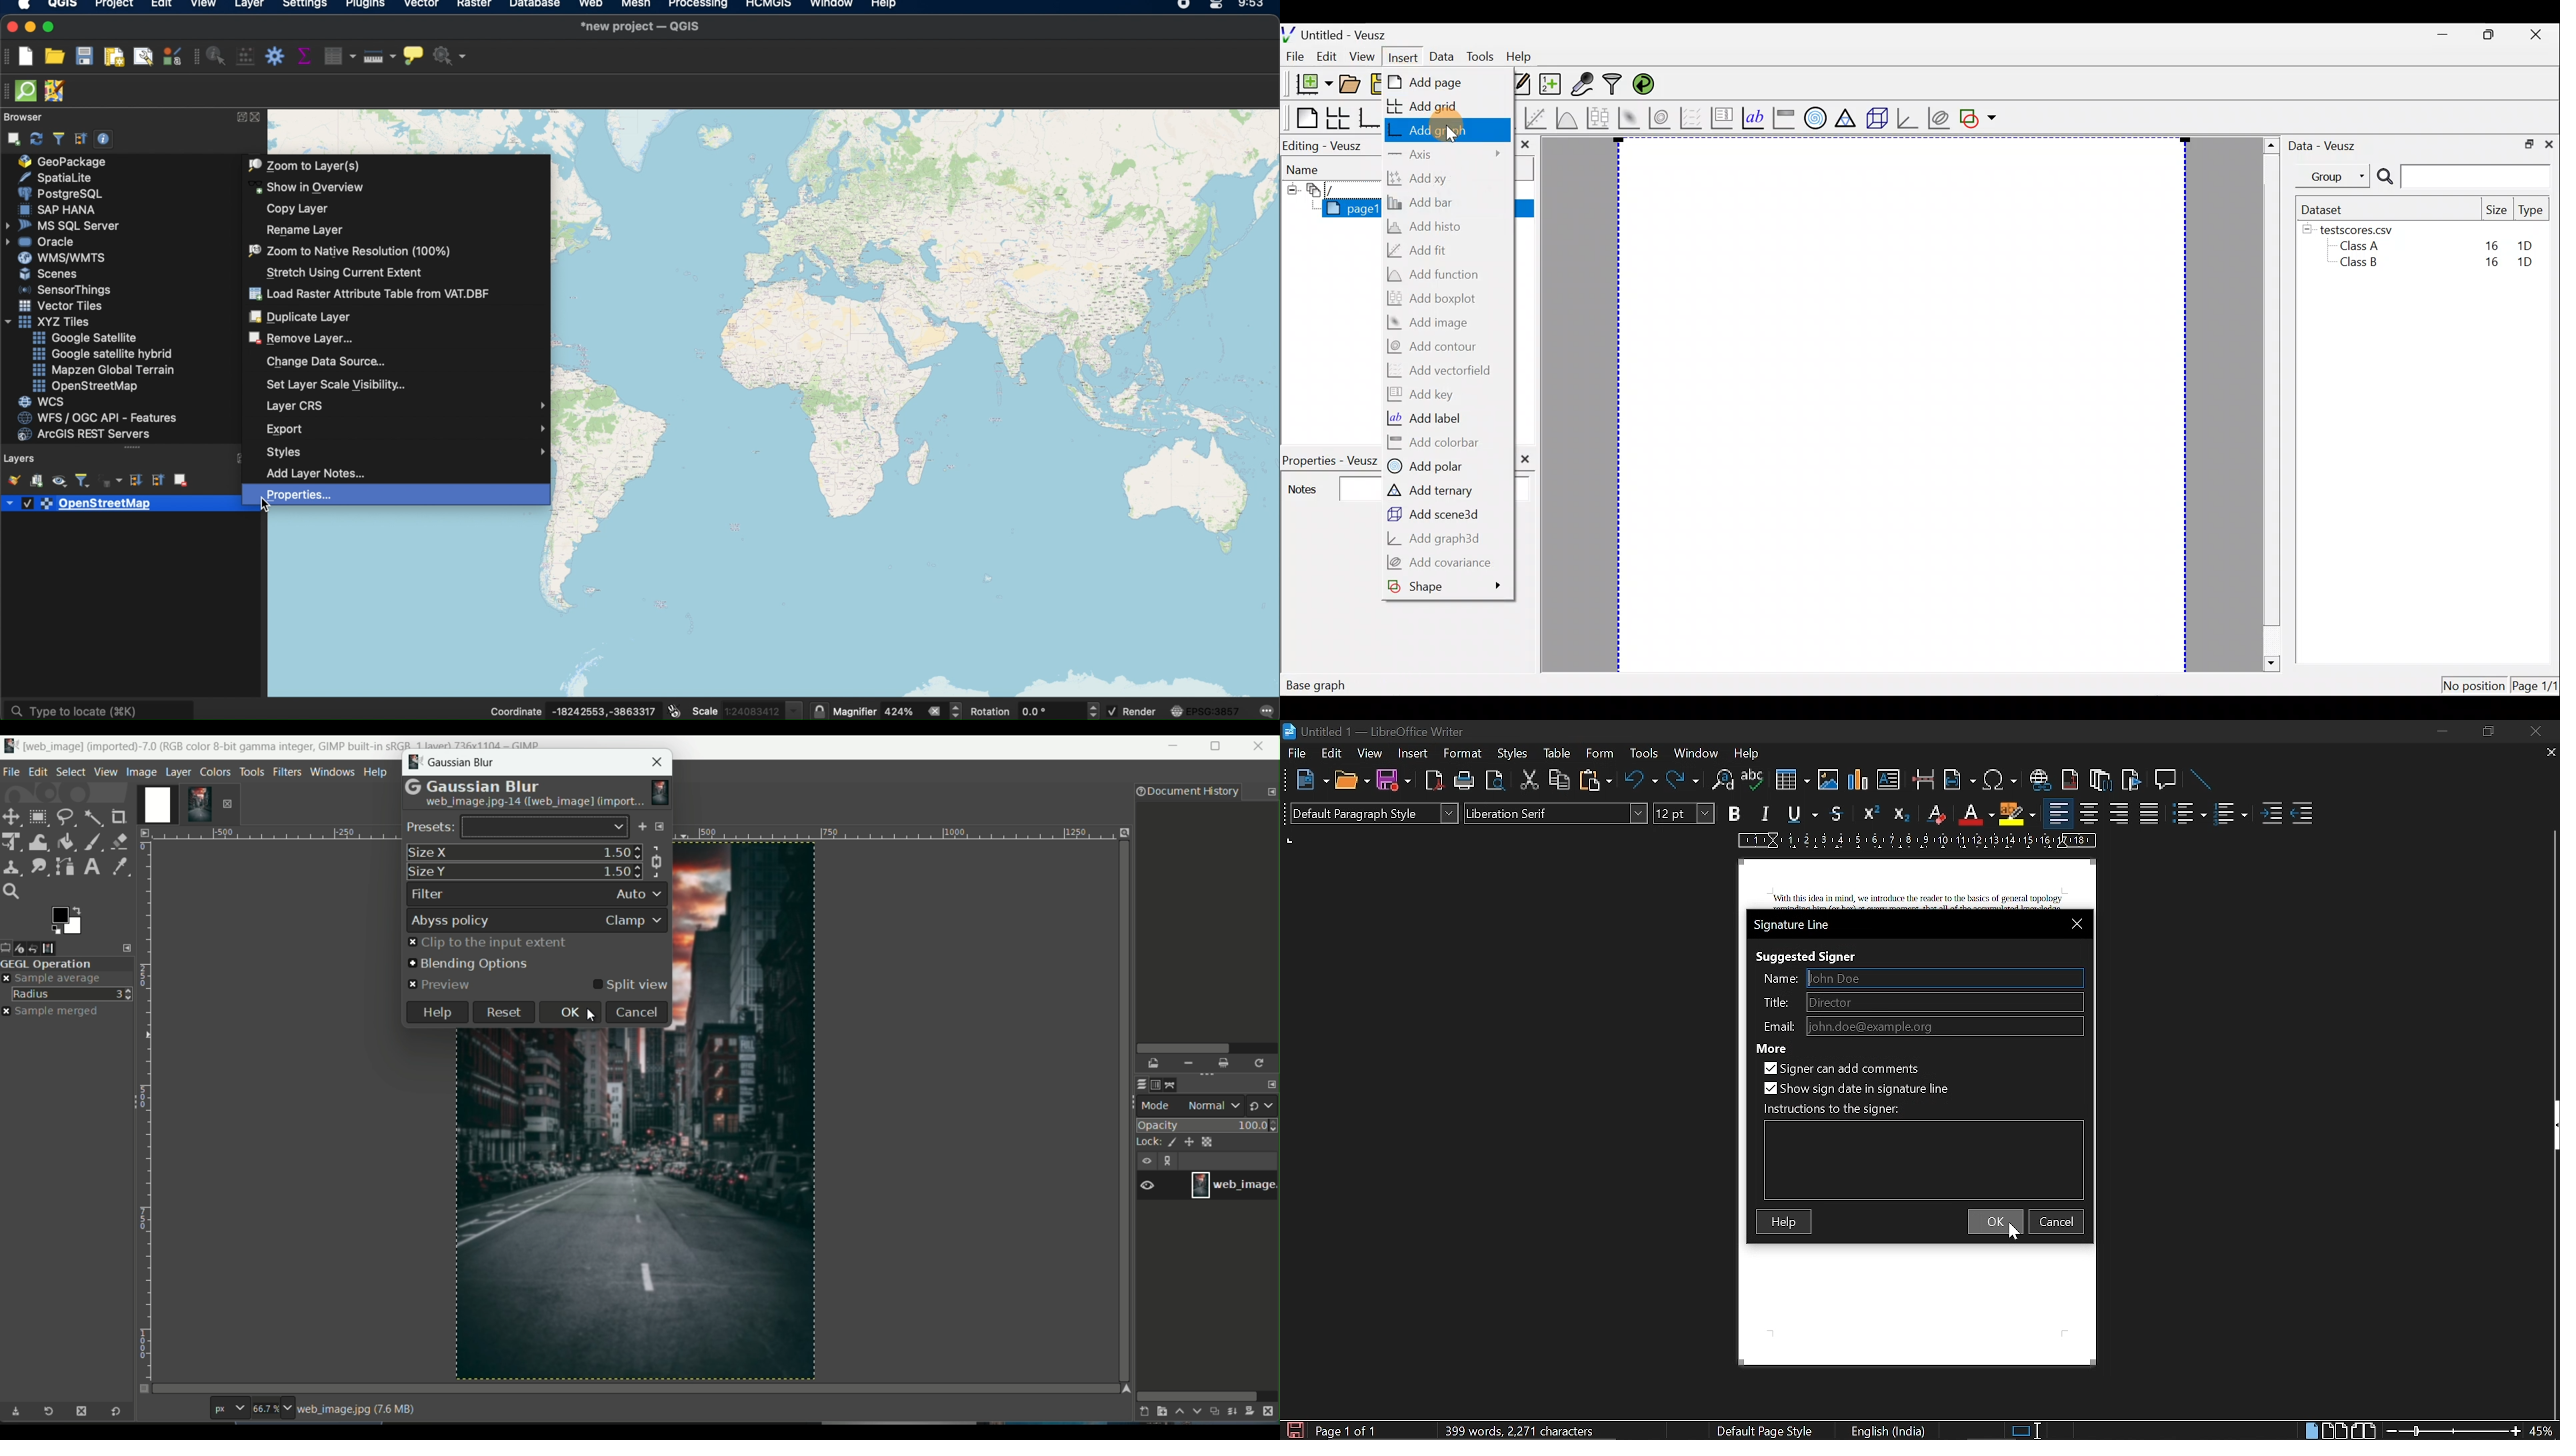 This screenshot has height=1456, width=2576. What do you see at coordinates (216, 771) in the screenshot?
I see `colors tab` at bounding box center [216, 771].